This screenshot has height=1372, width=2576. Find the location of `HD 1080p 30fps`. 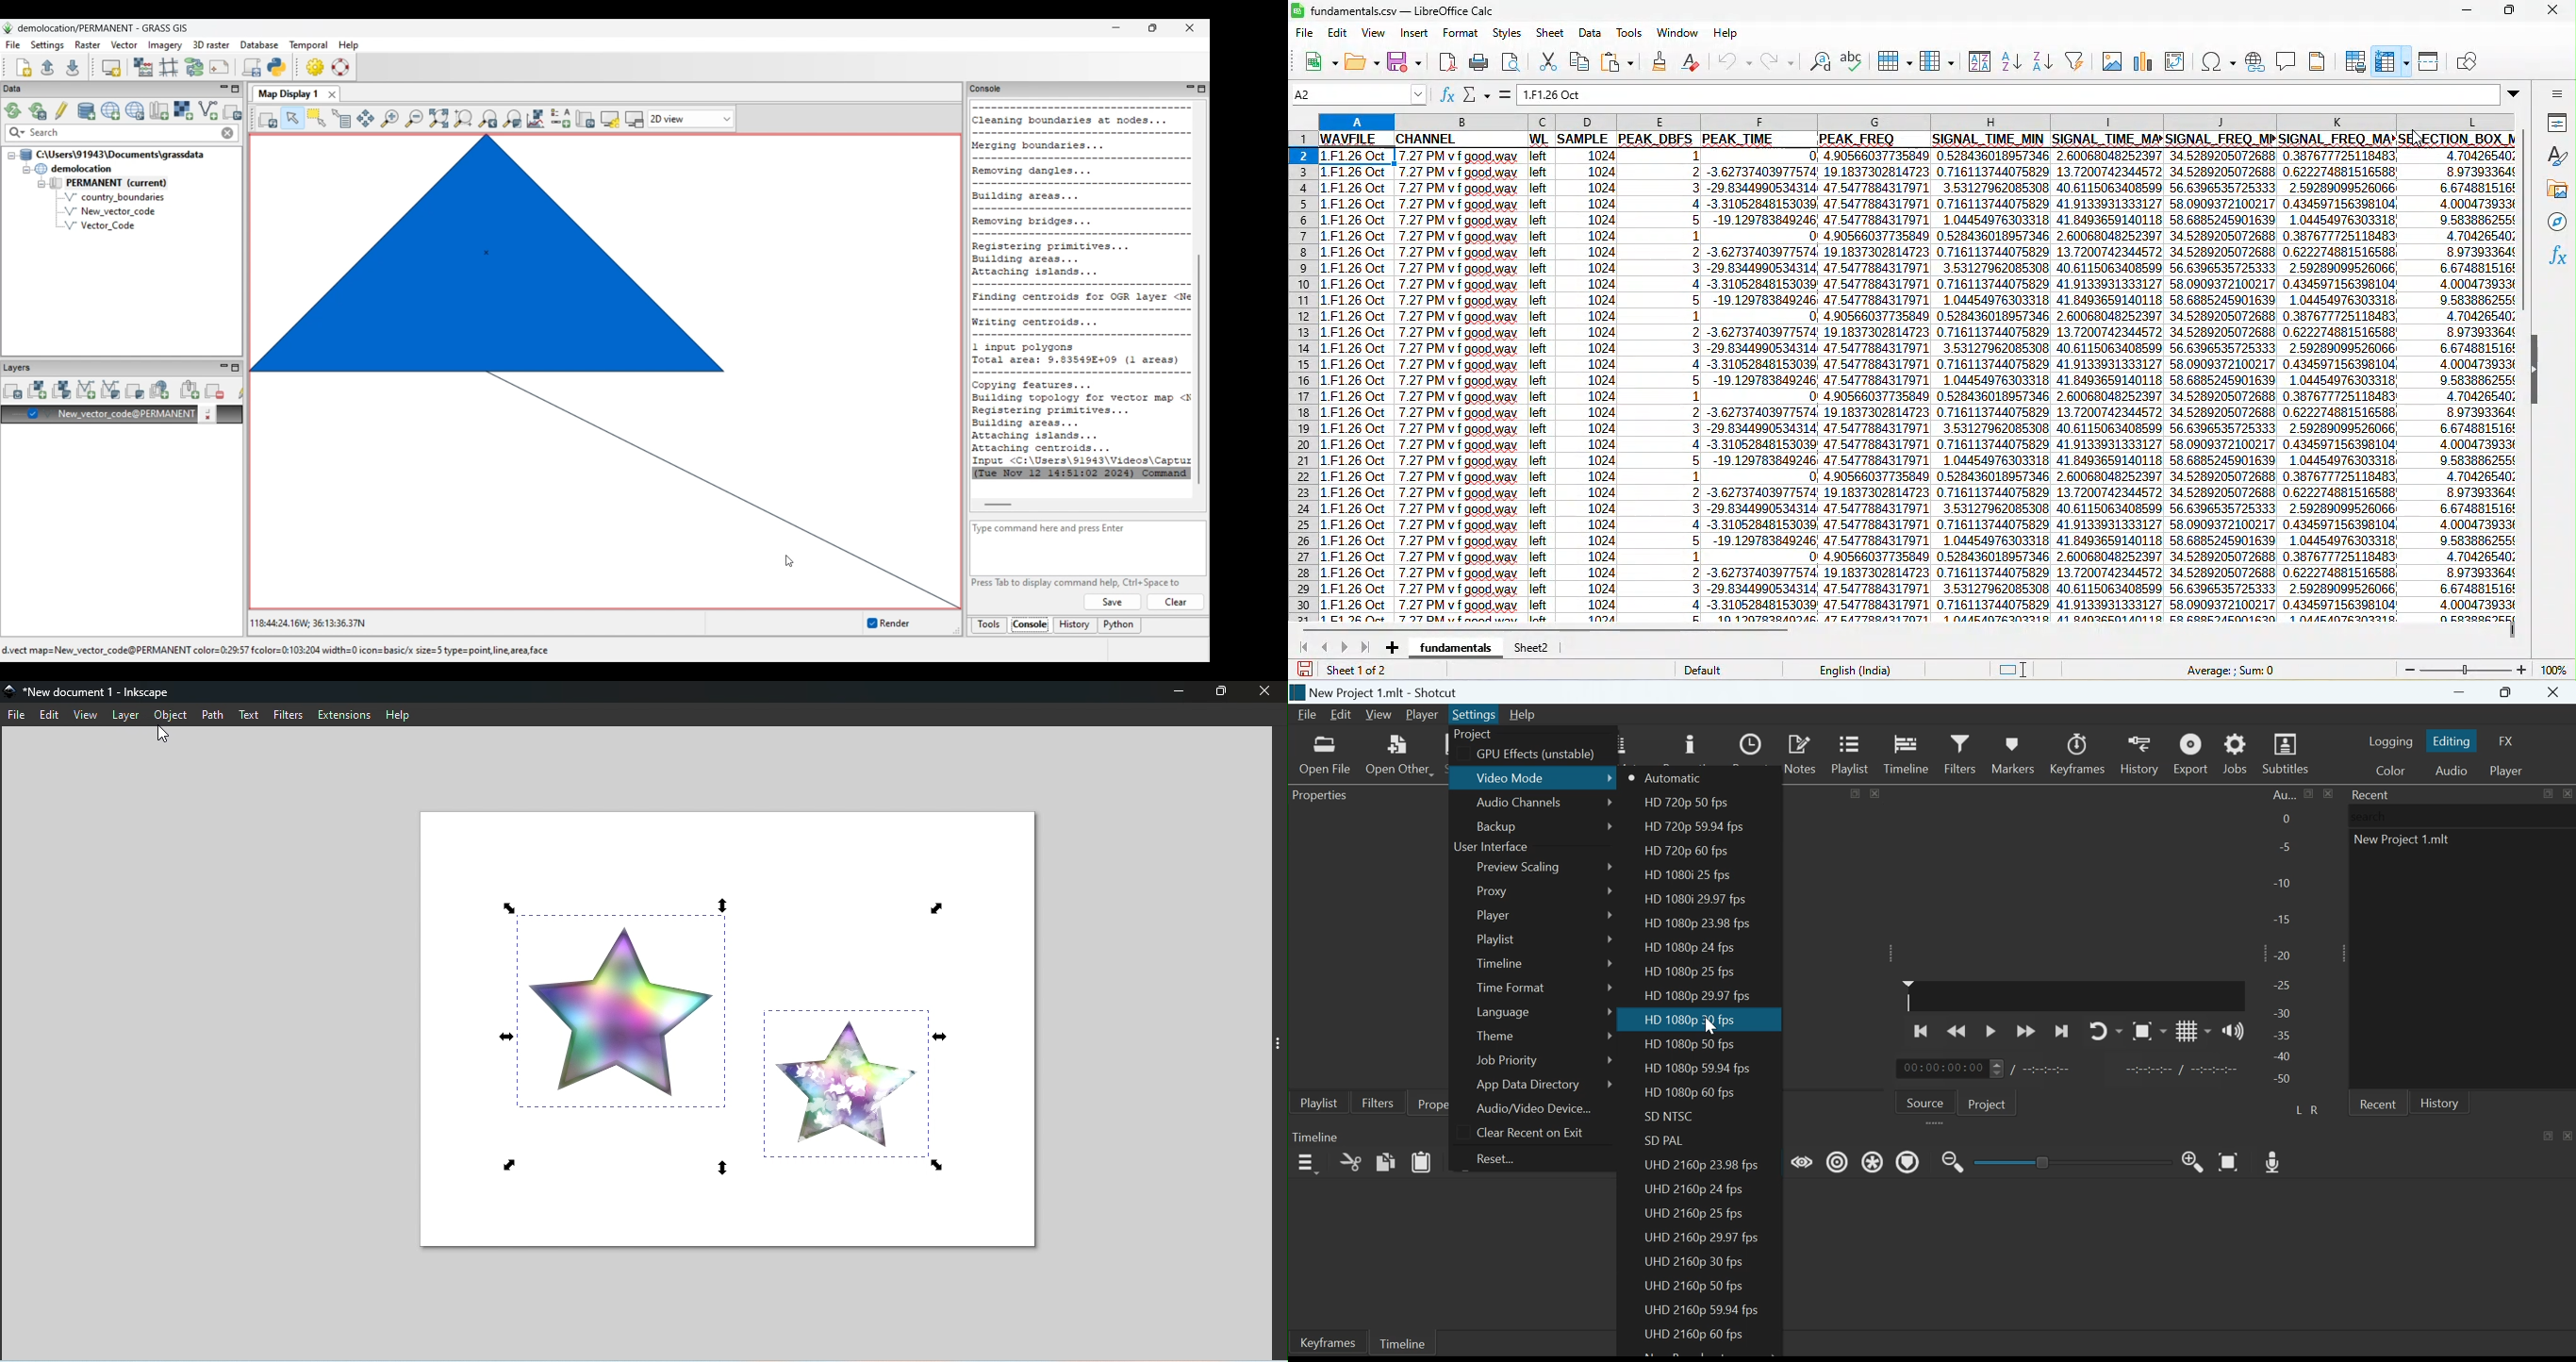

HD 1080p 30fps is located at coordinates (1689, 1020).